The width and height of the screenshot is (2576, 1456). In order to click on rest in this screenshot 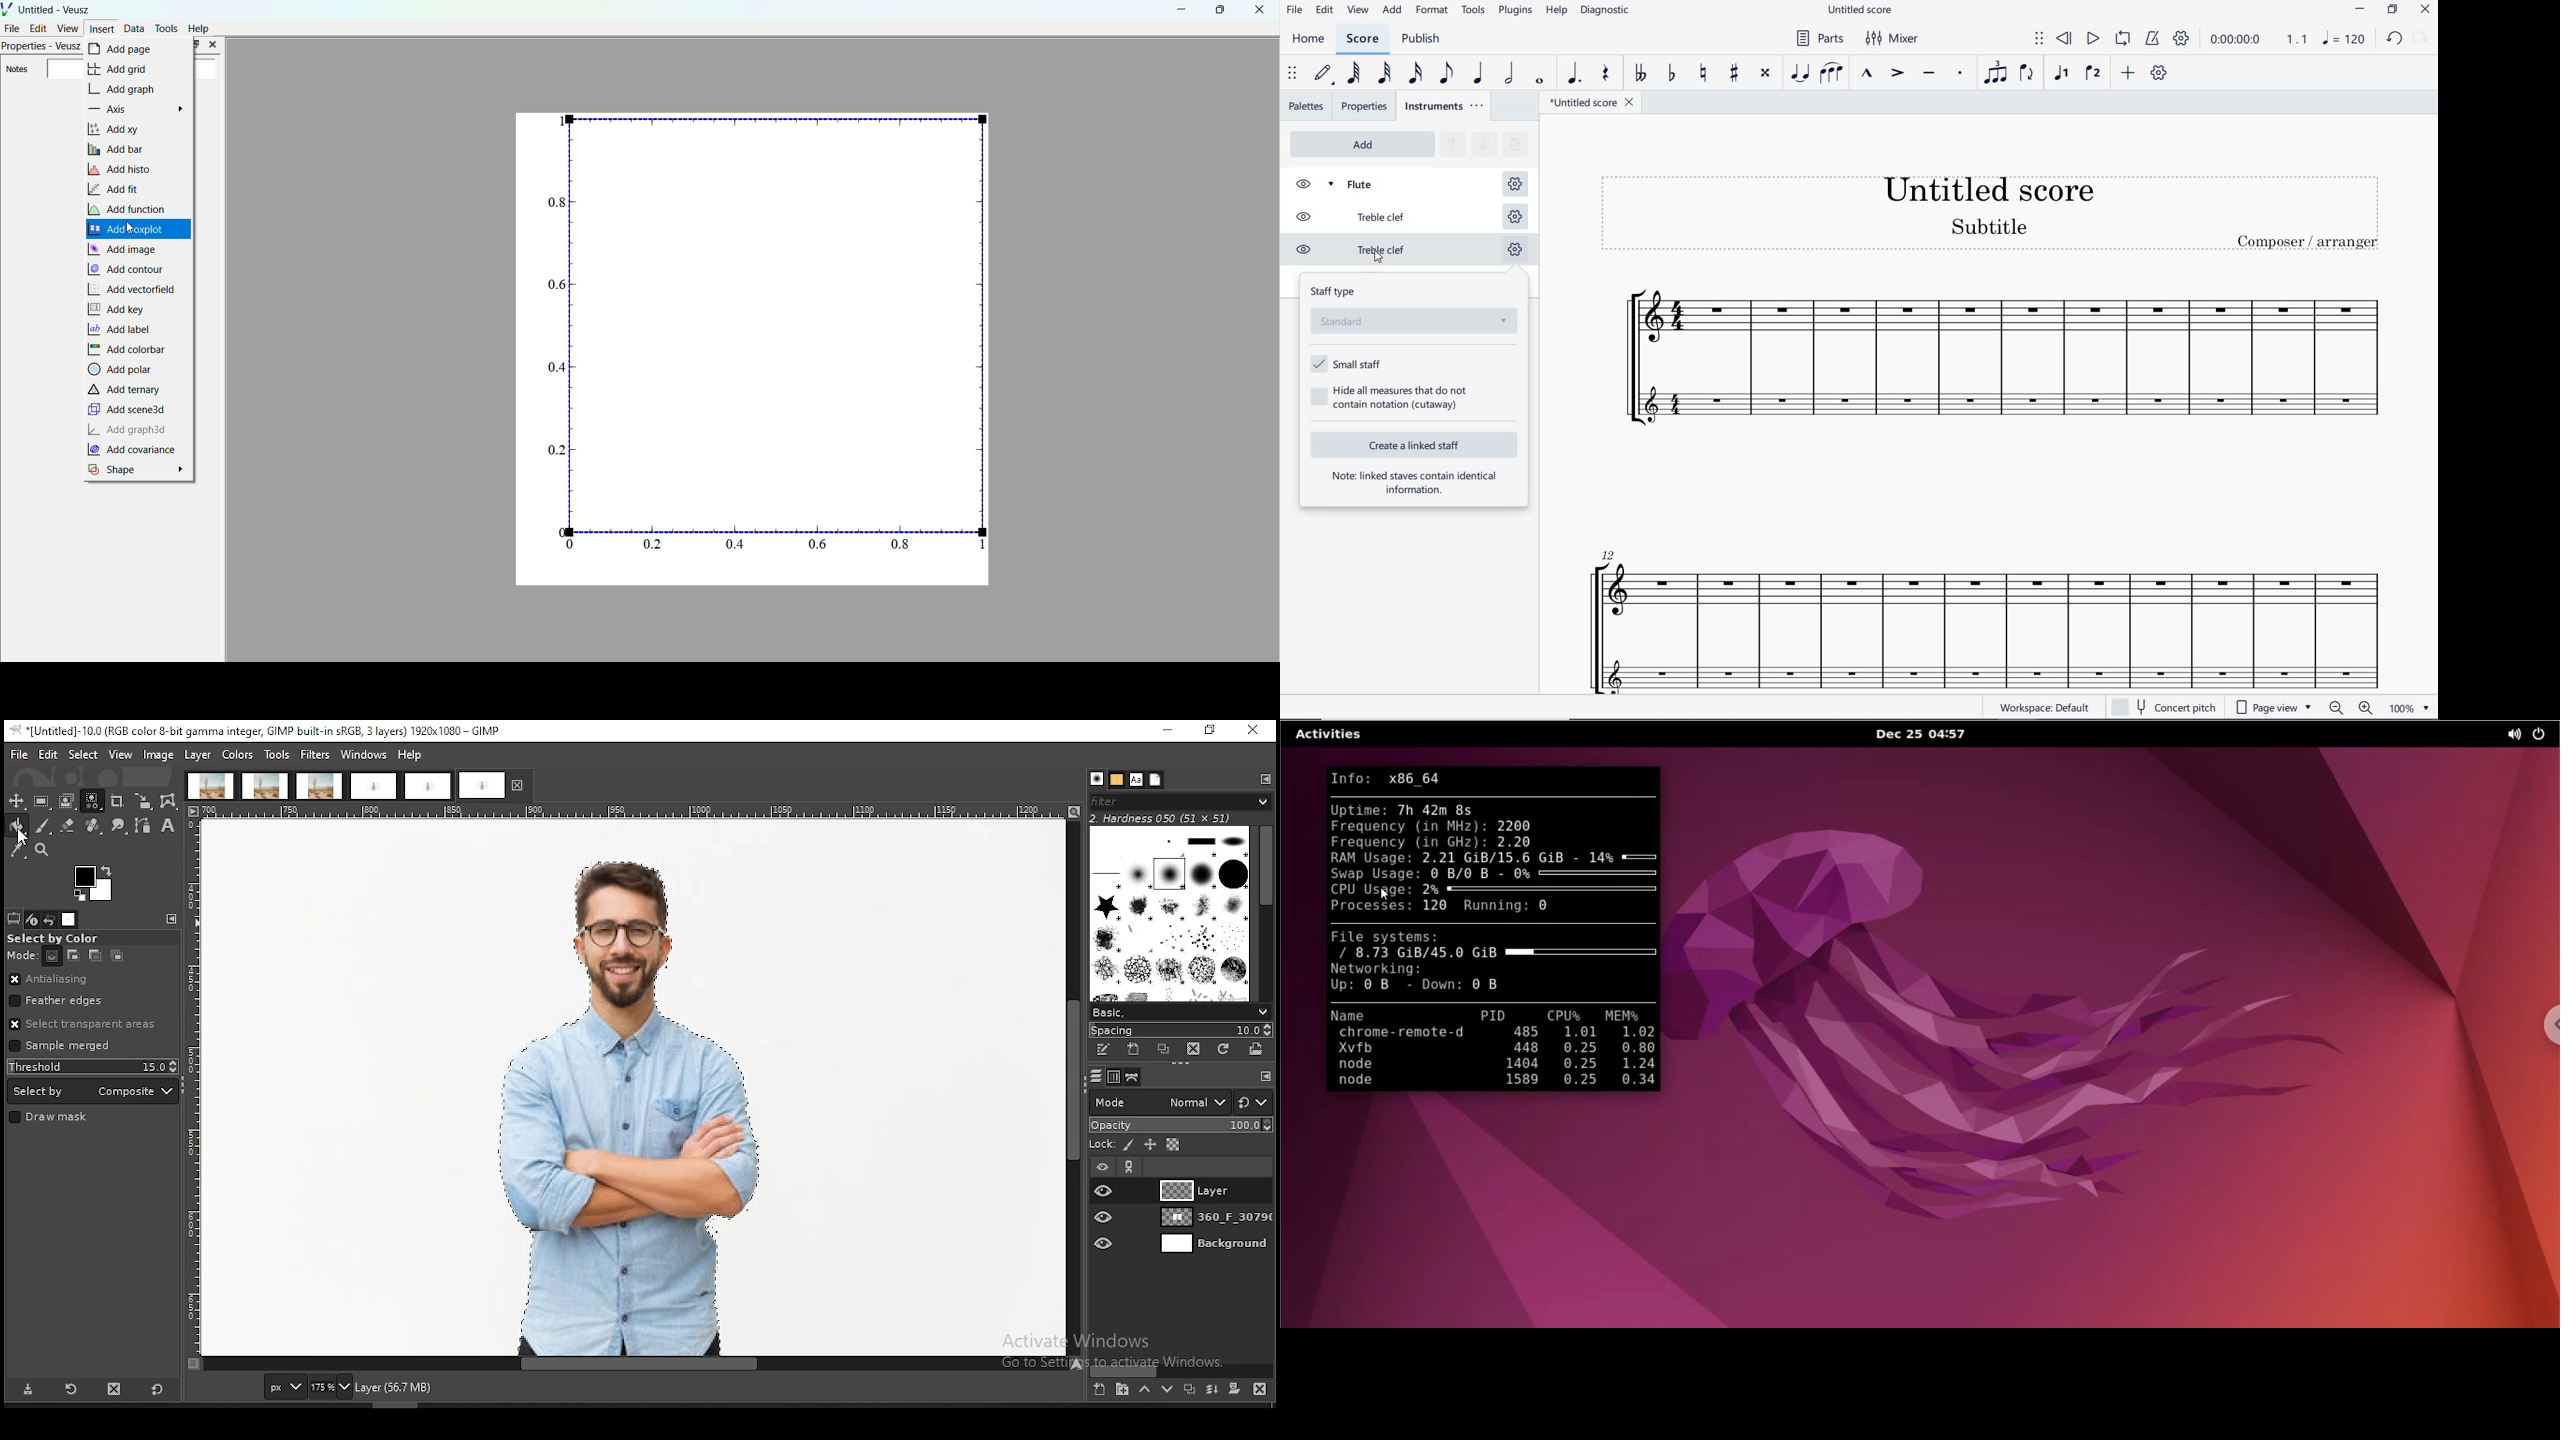, I will do `click(1604, 76)`.